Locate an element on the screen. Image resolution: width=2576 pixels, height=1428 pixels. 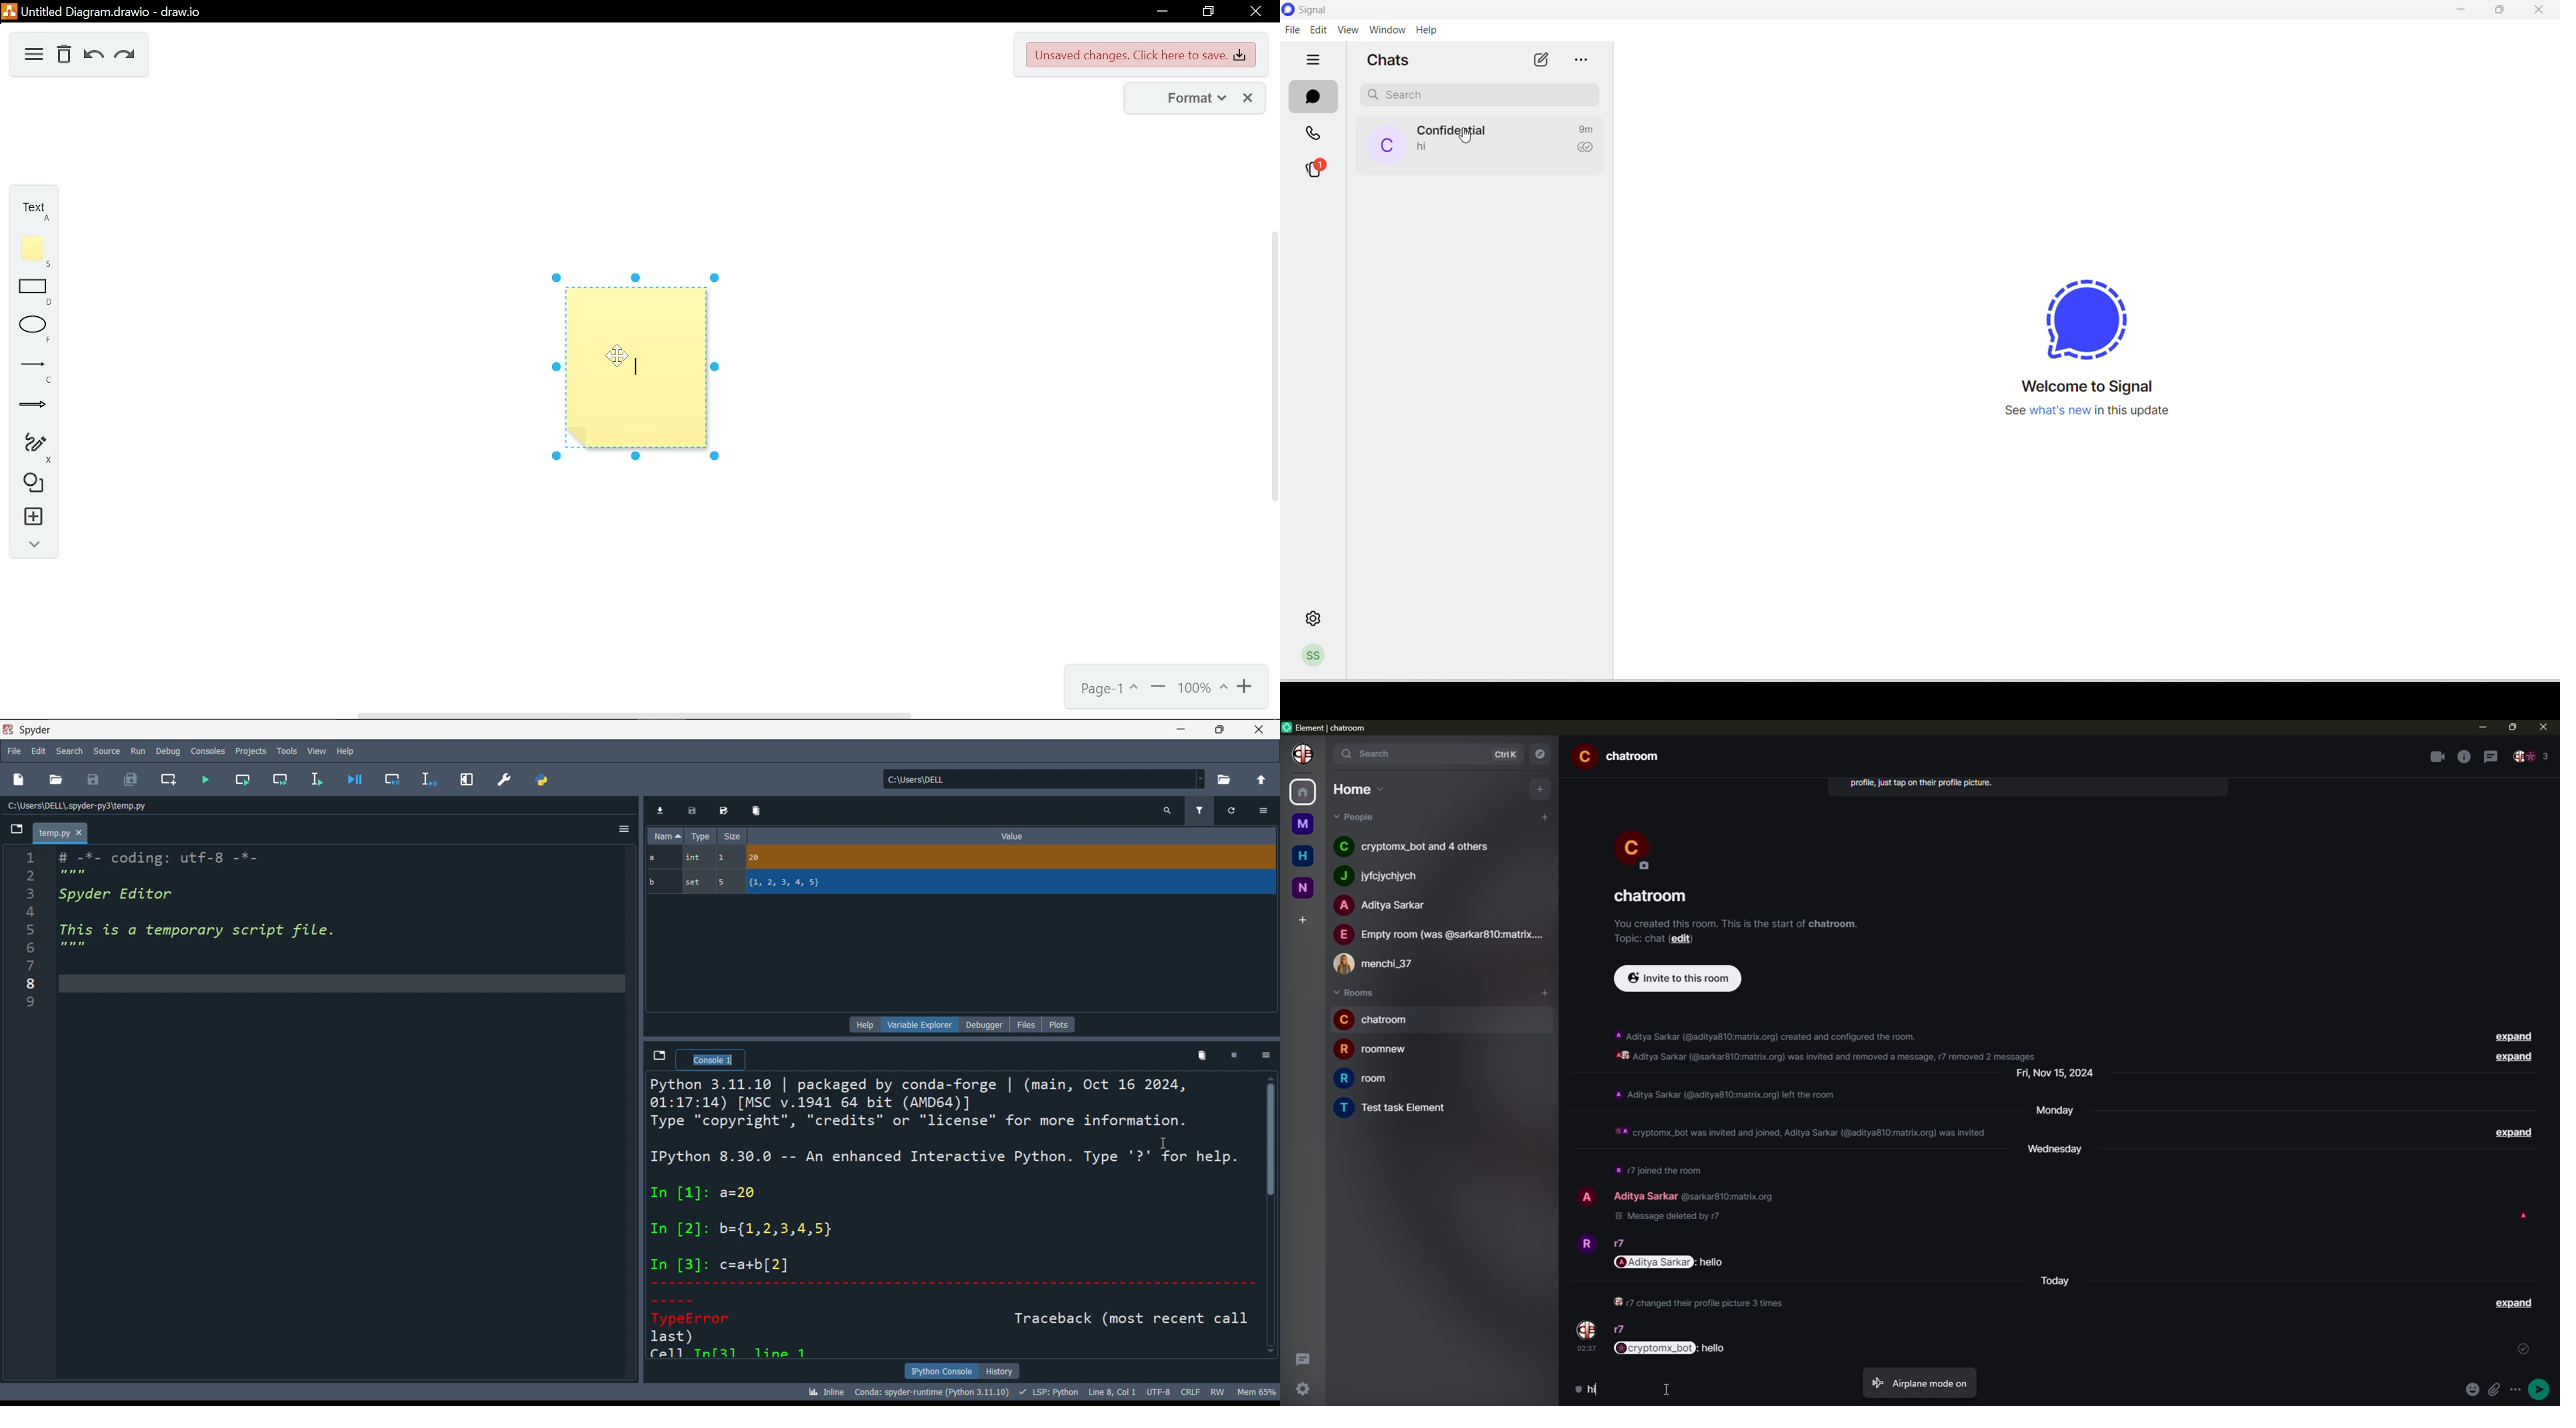
import data is located at coordinates (661, 809).